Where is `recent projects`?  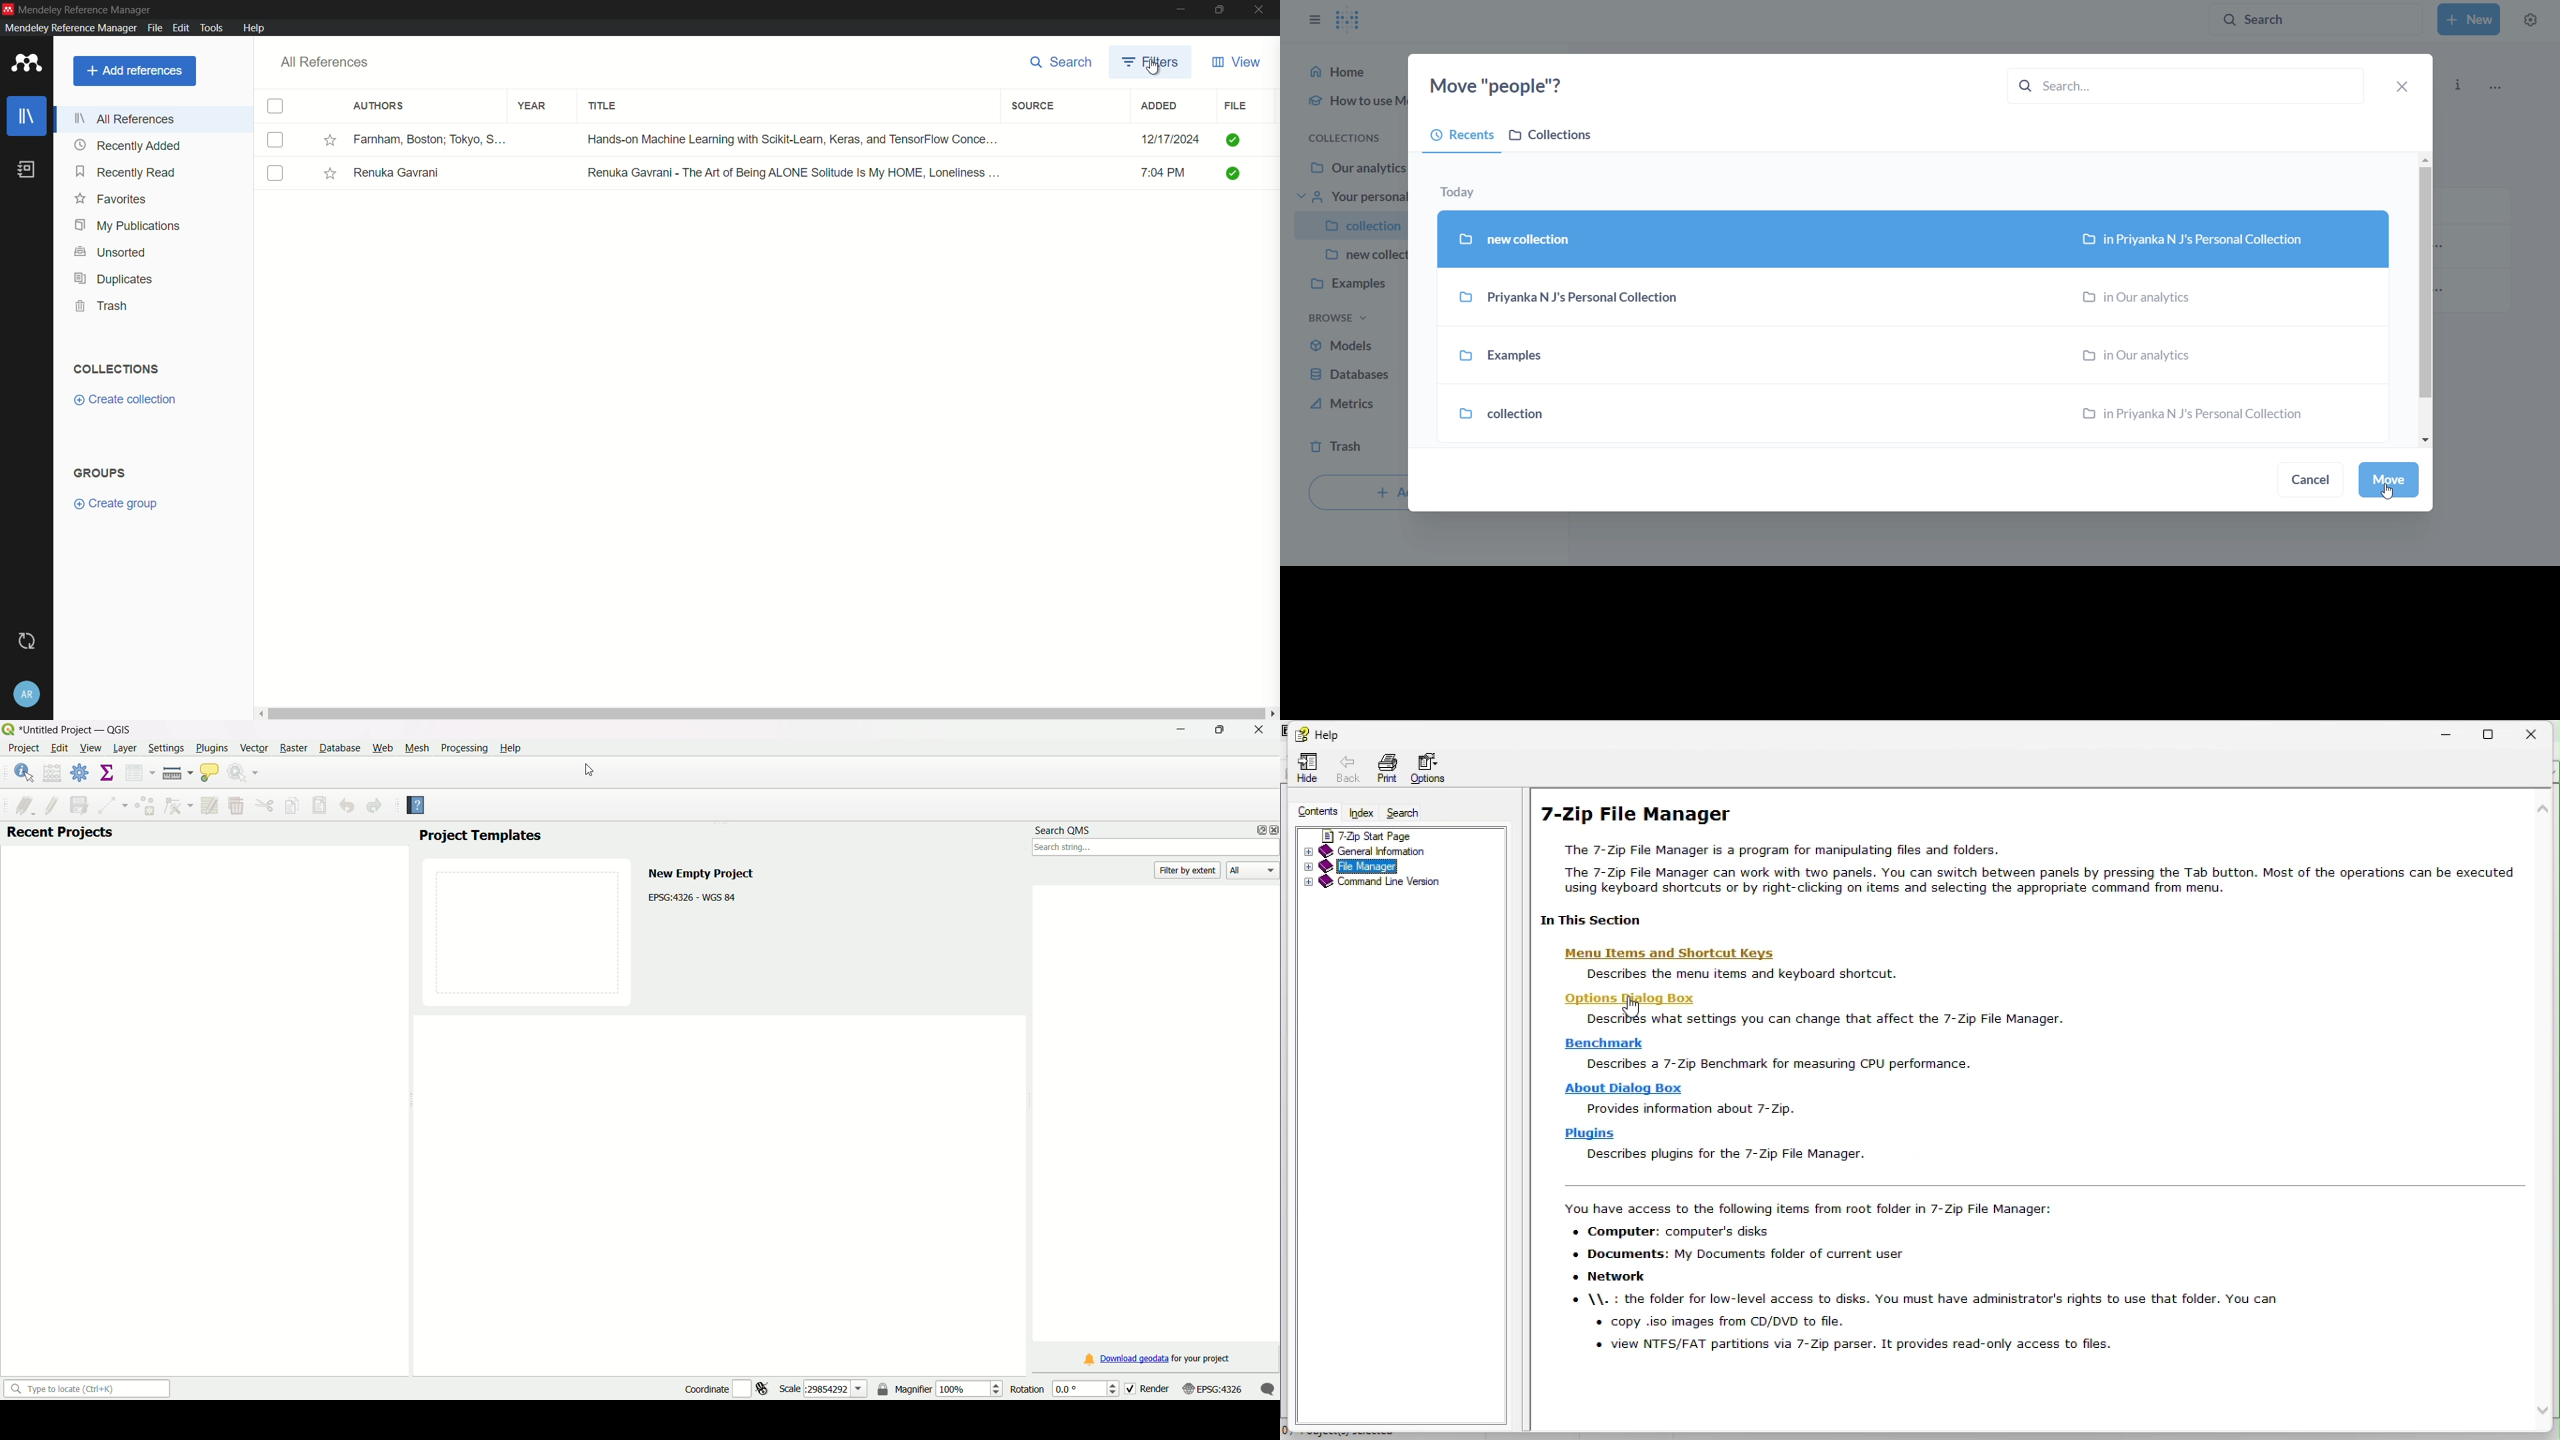
recent projects is located at coordinates (60, 833).